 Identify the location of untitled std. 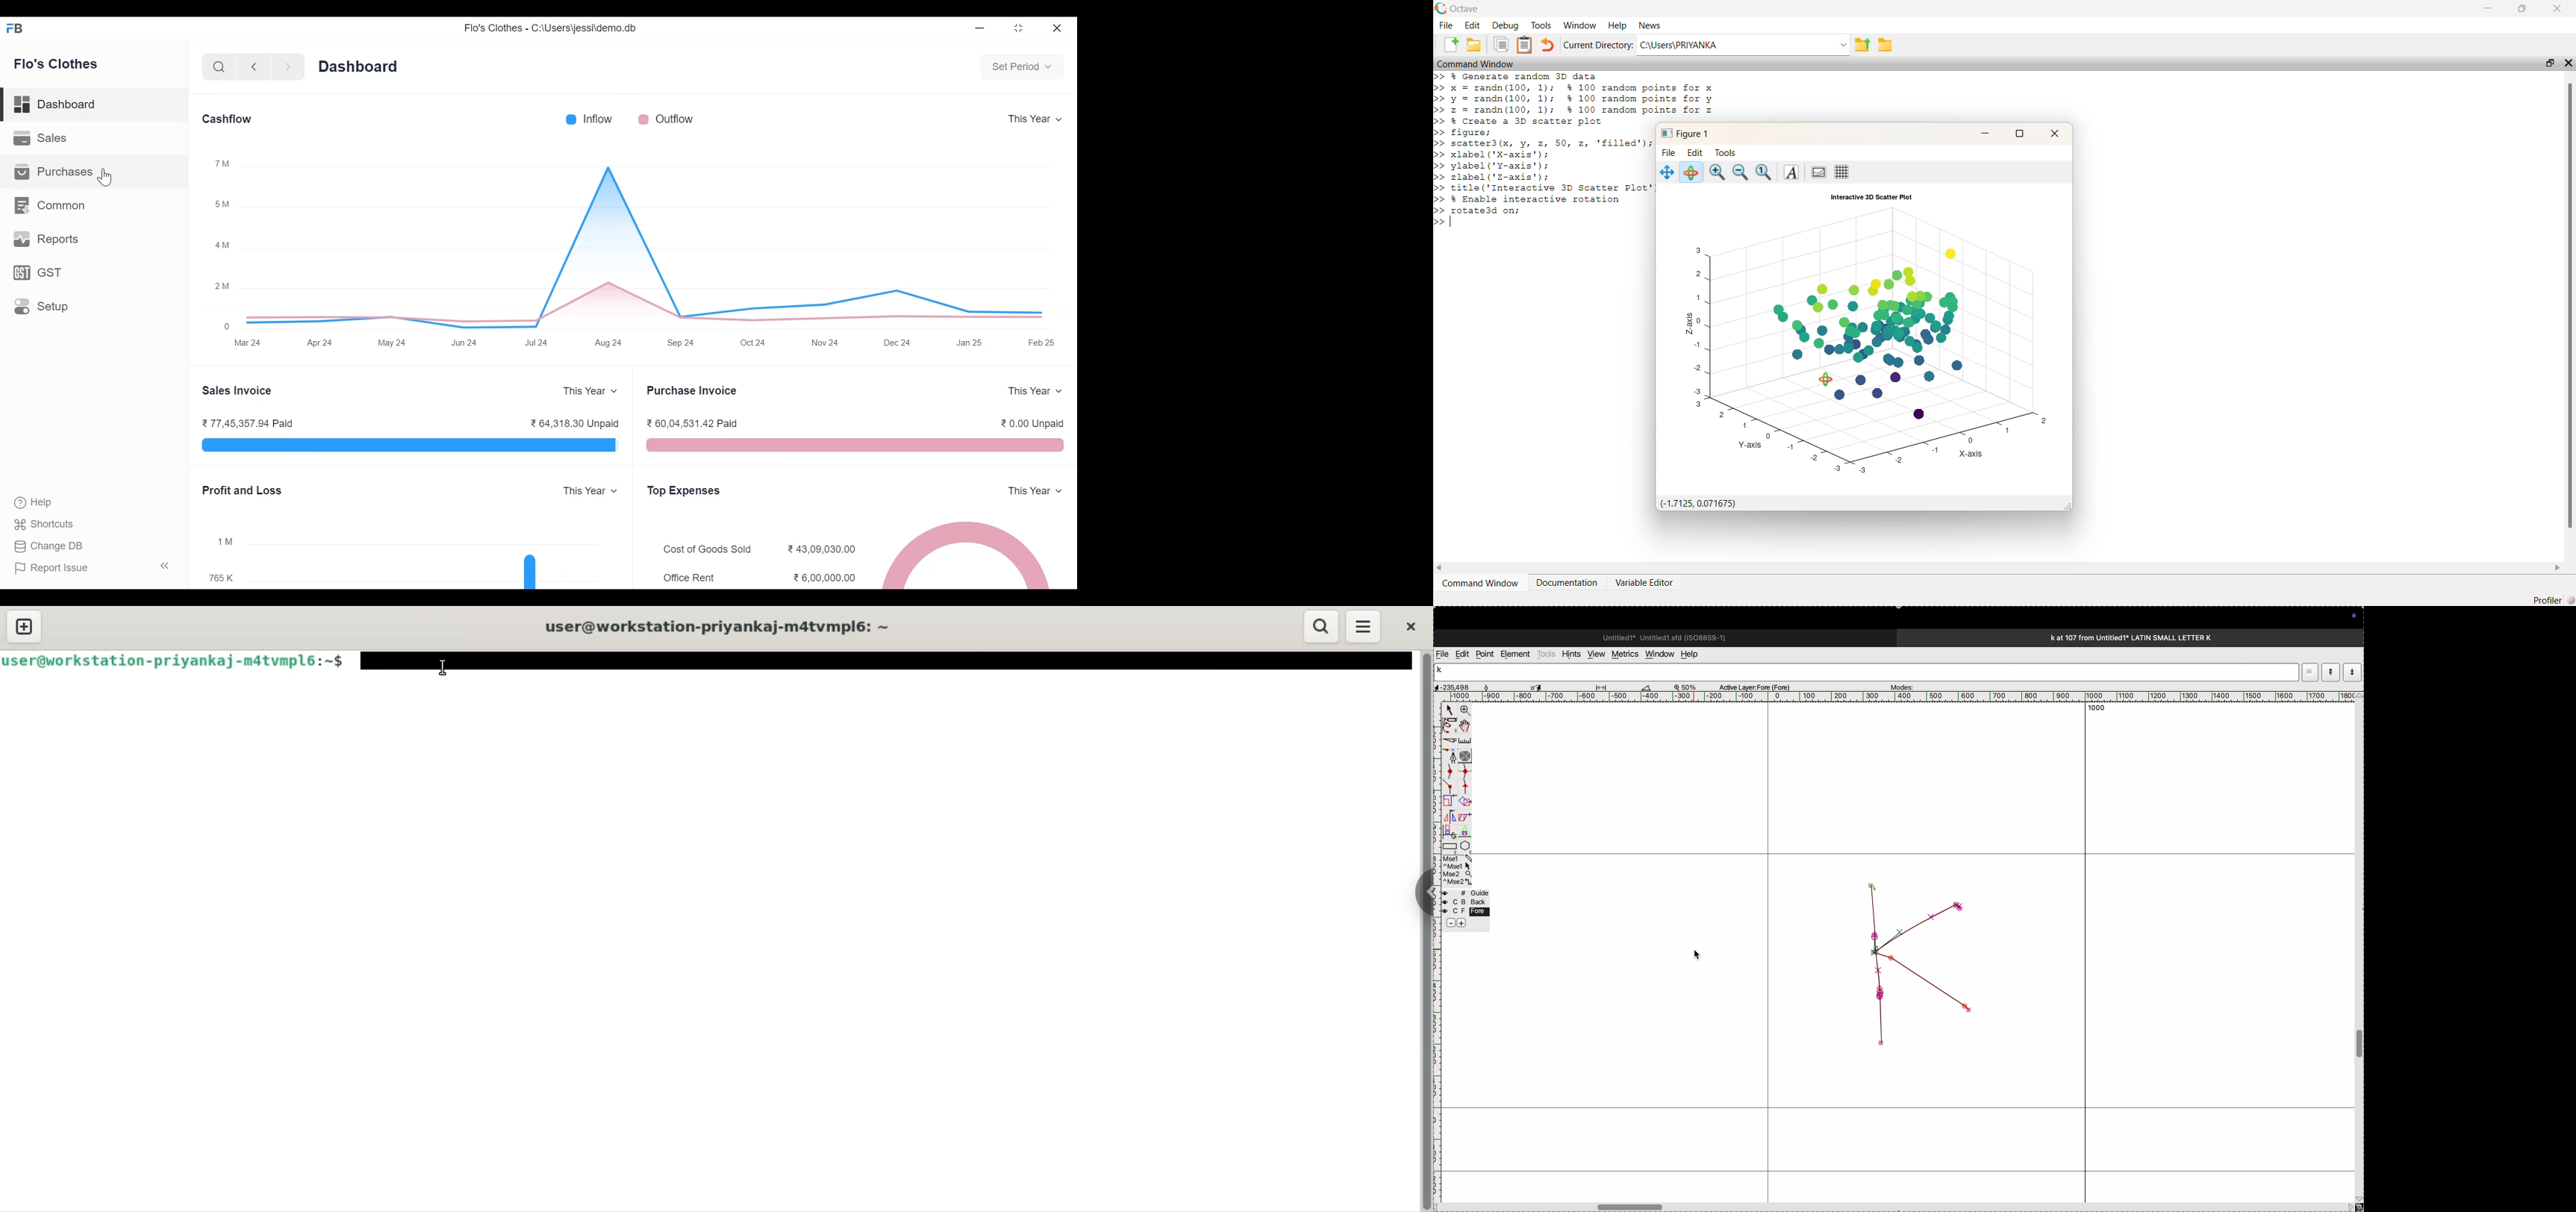
(1668, 637).